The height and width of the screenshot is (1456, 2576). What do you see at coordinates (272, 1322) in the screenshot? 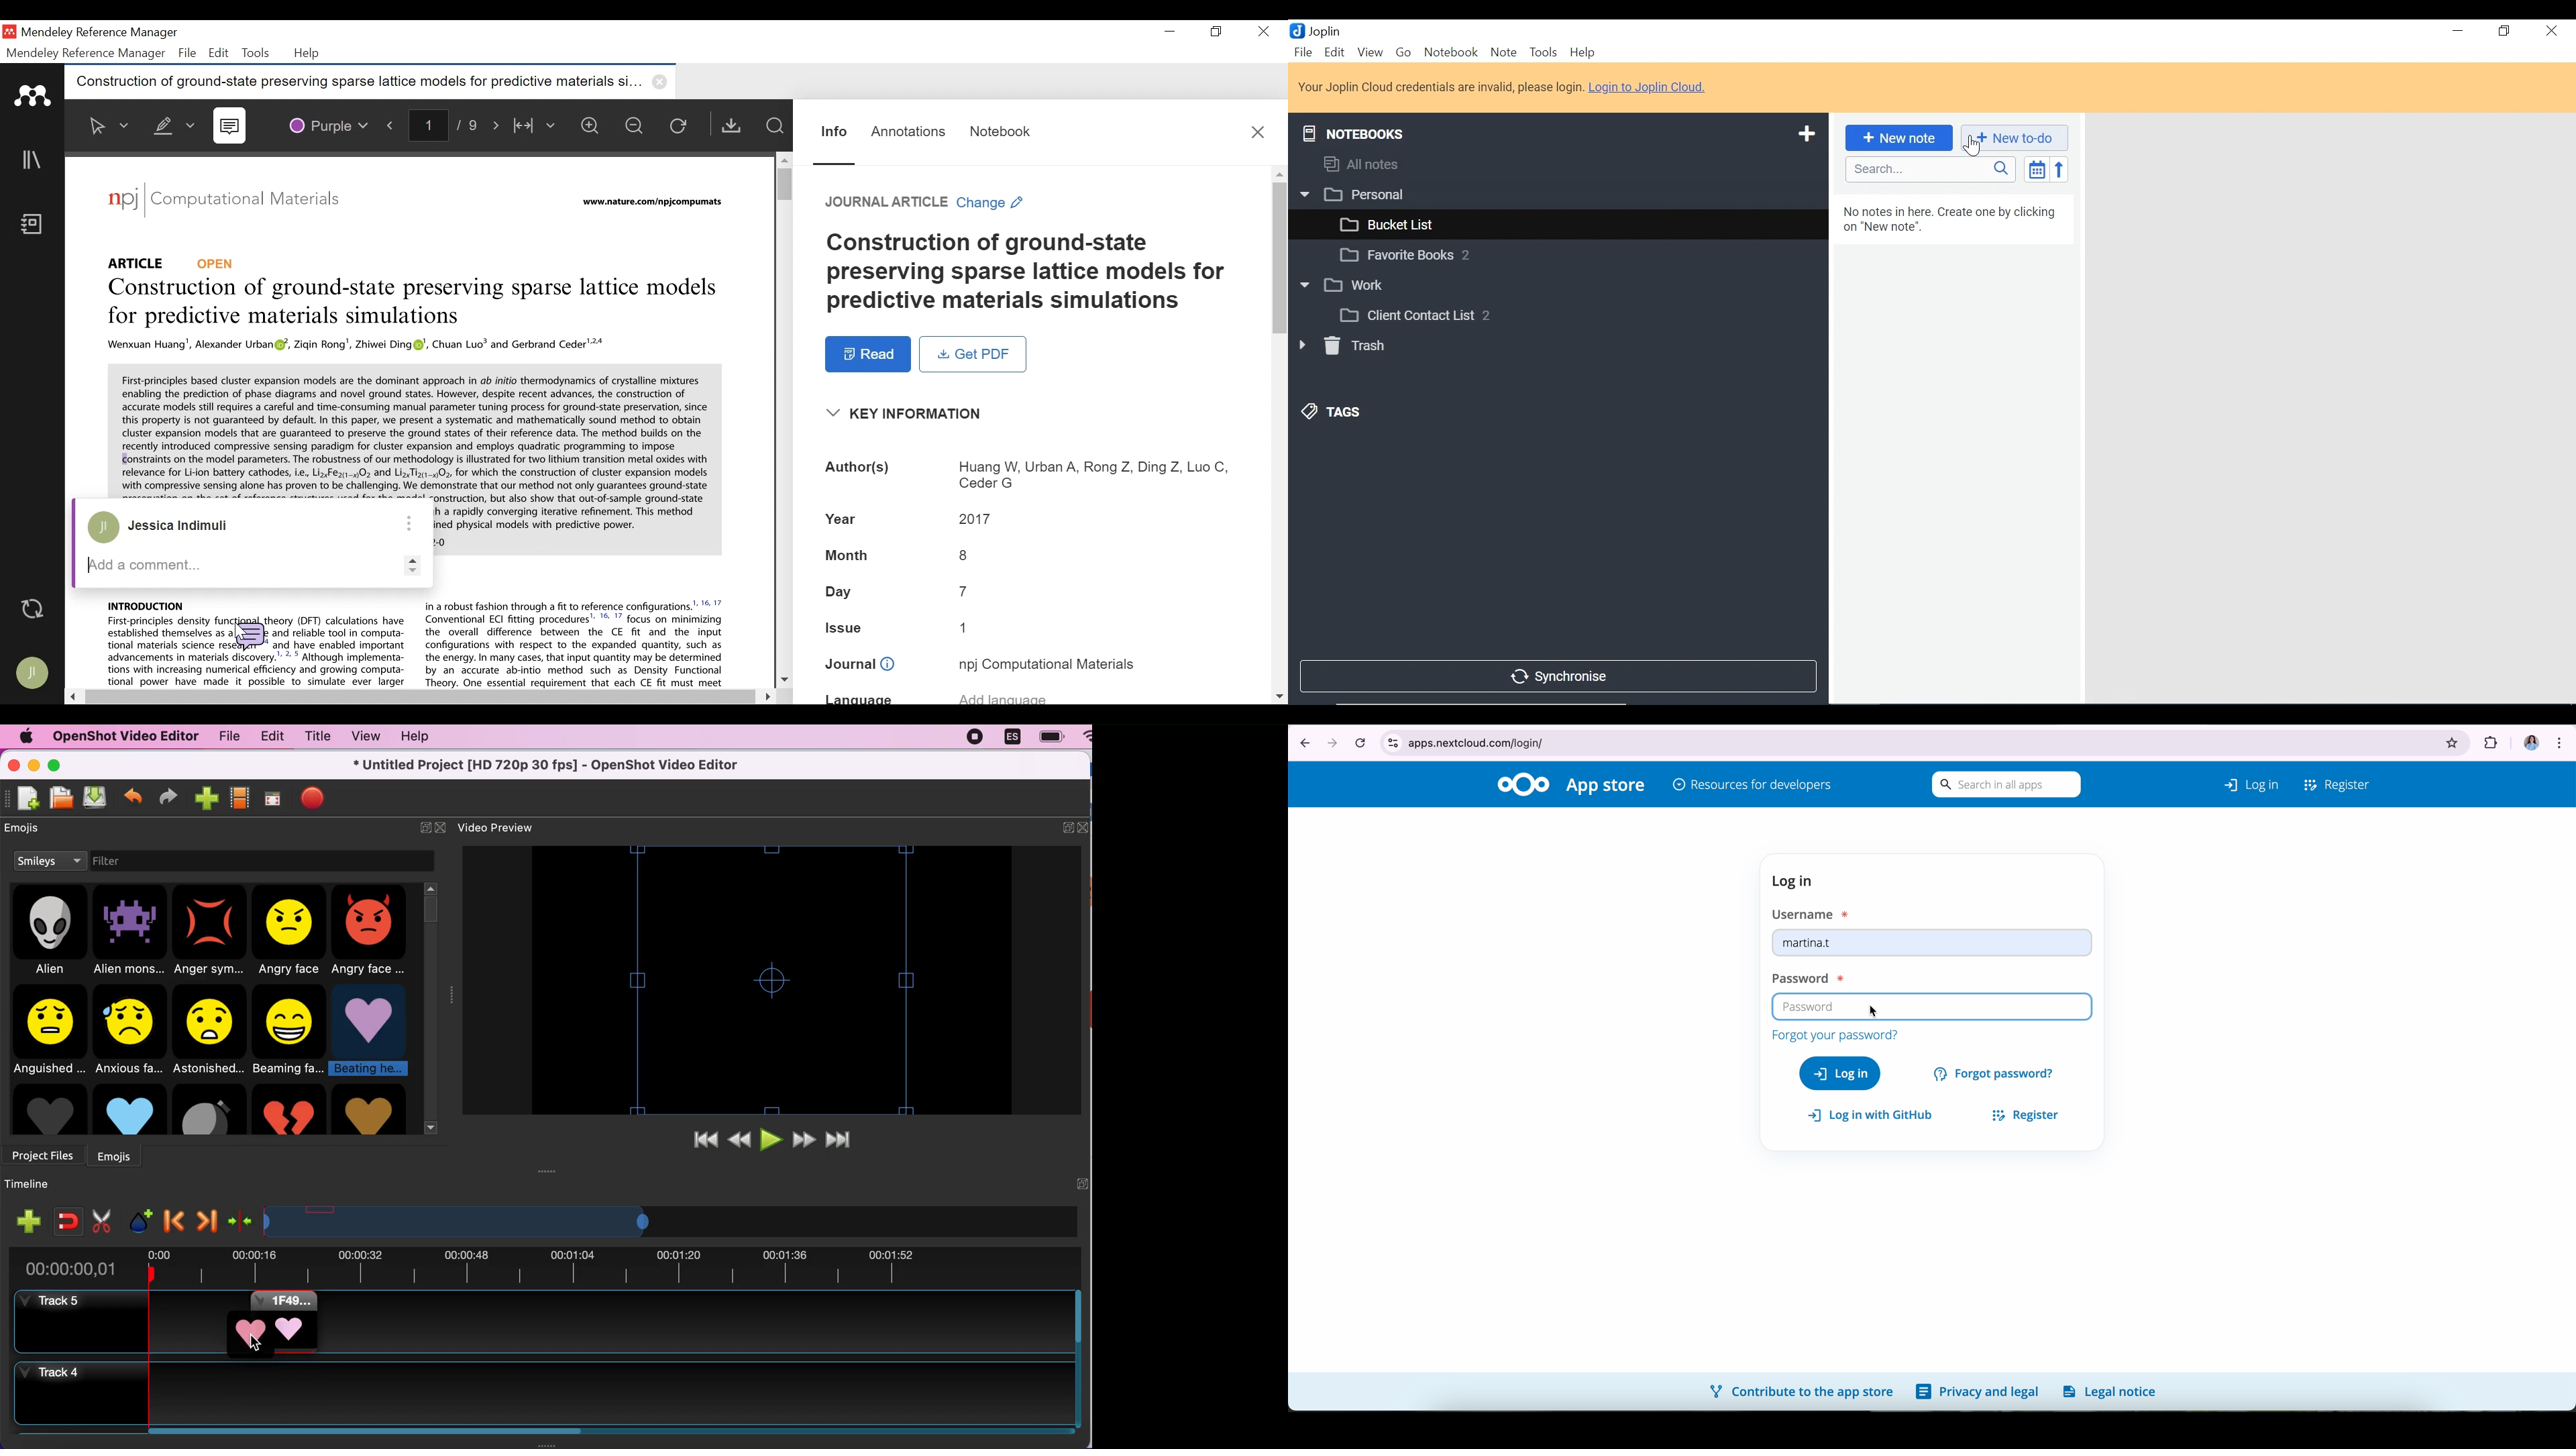
I see `emoji added to timeline` at bounding box center [272, 1322].